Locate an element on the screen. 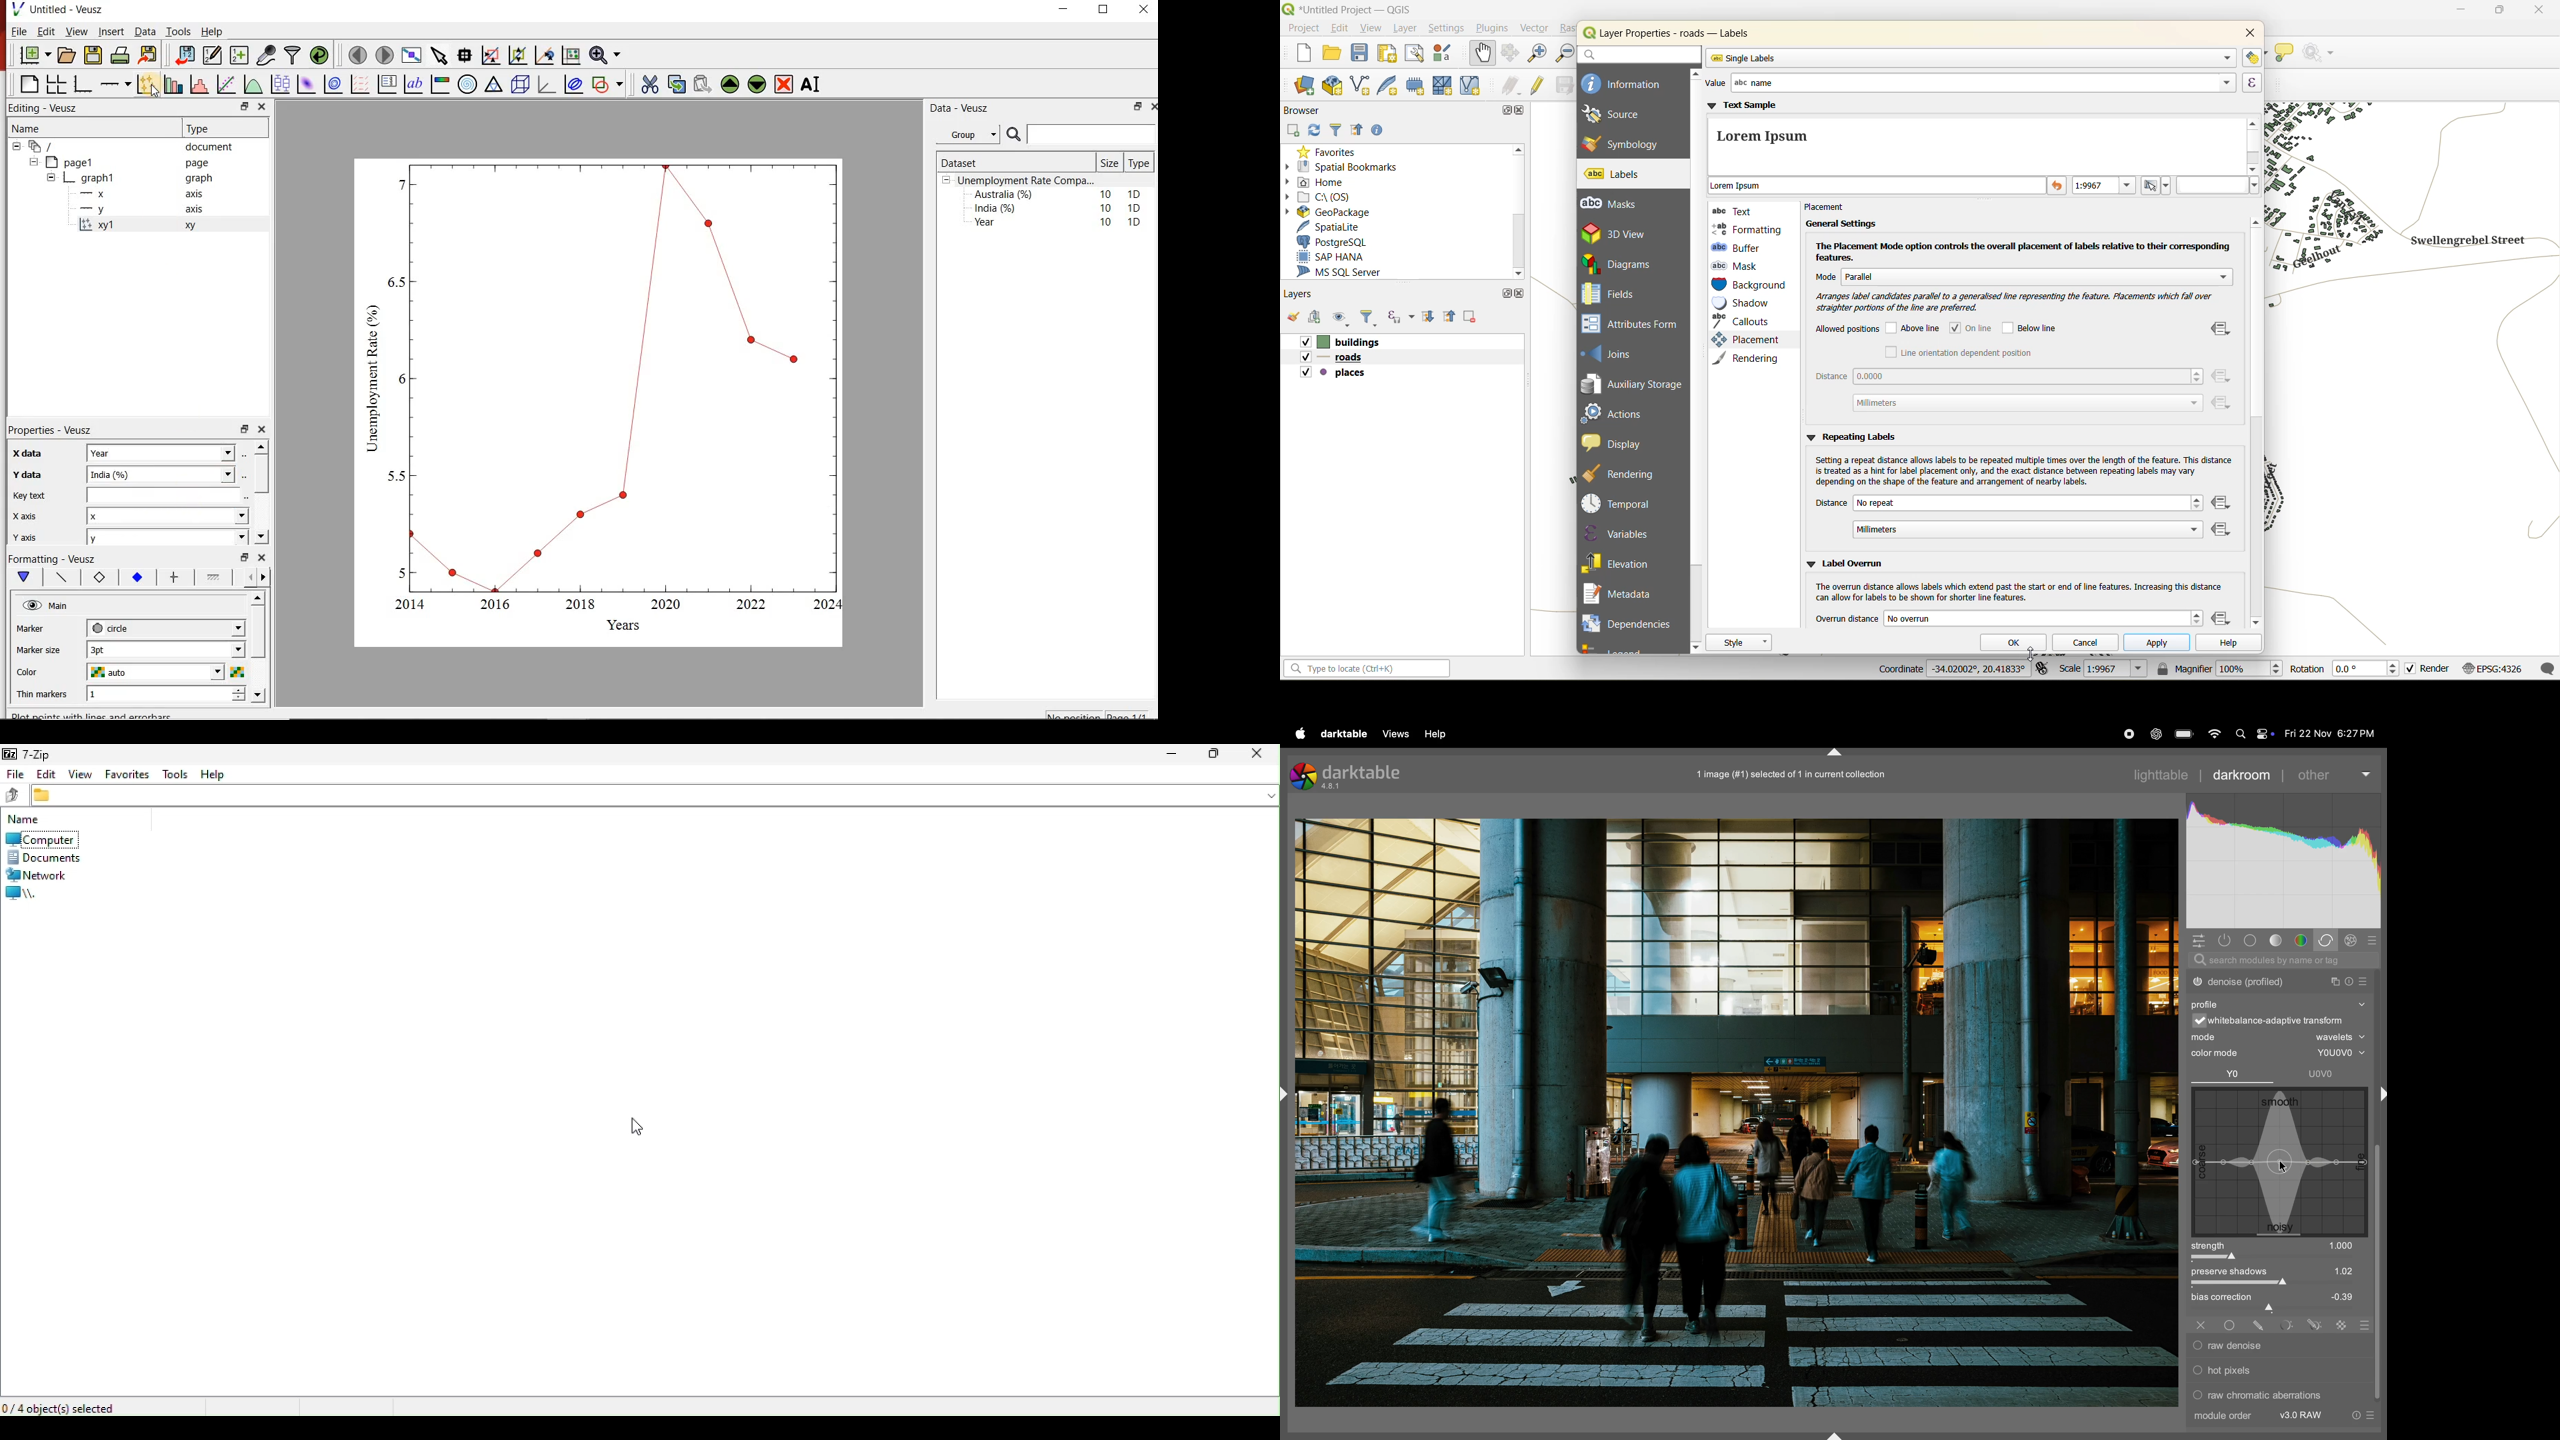  open is located at coordinates (1334, 53).